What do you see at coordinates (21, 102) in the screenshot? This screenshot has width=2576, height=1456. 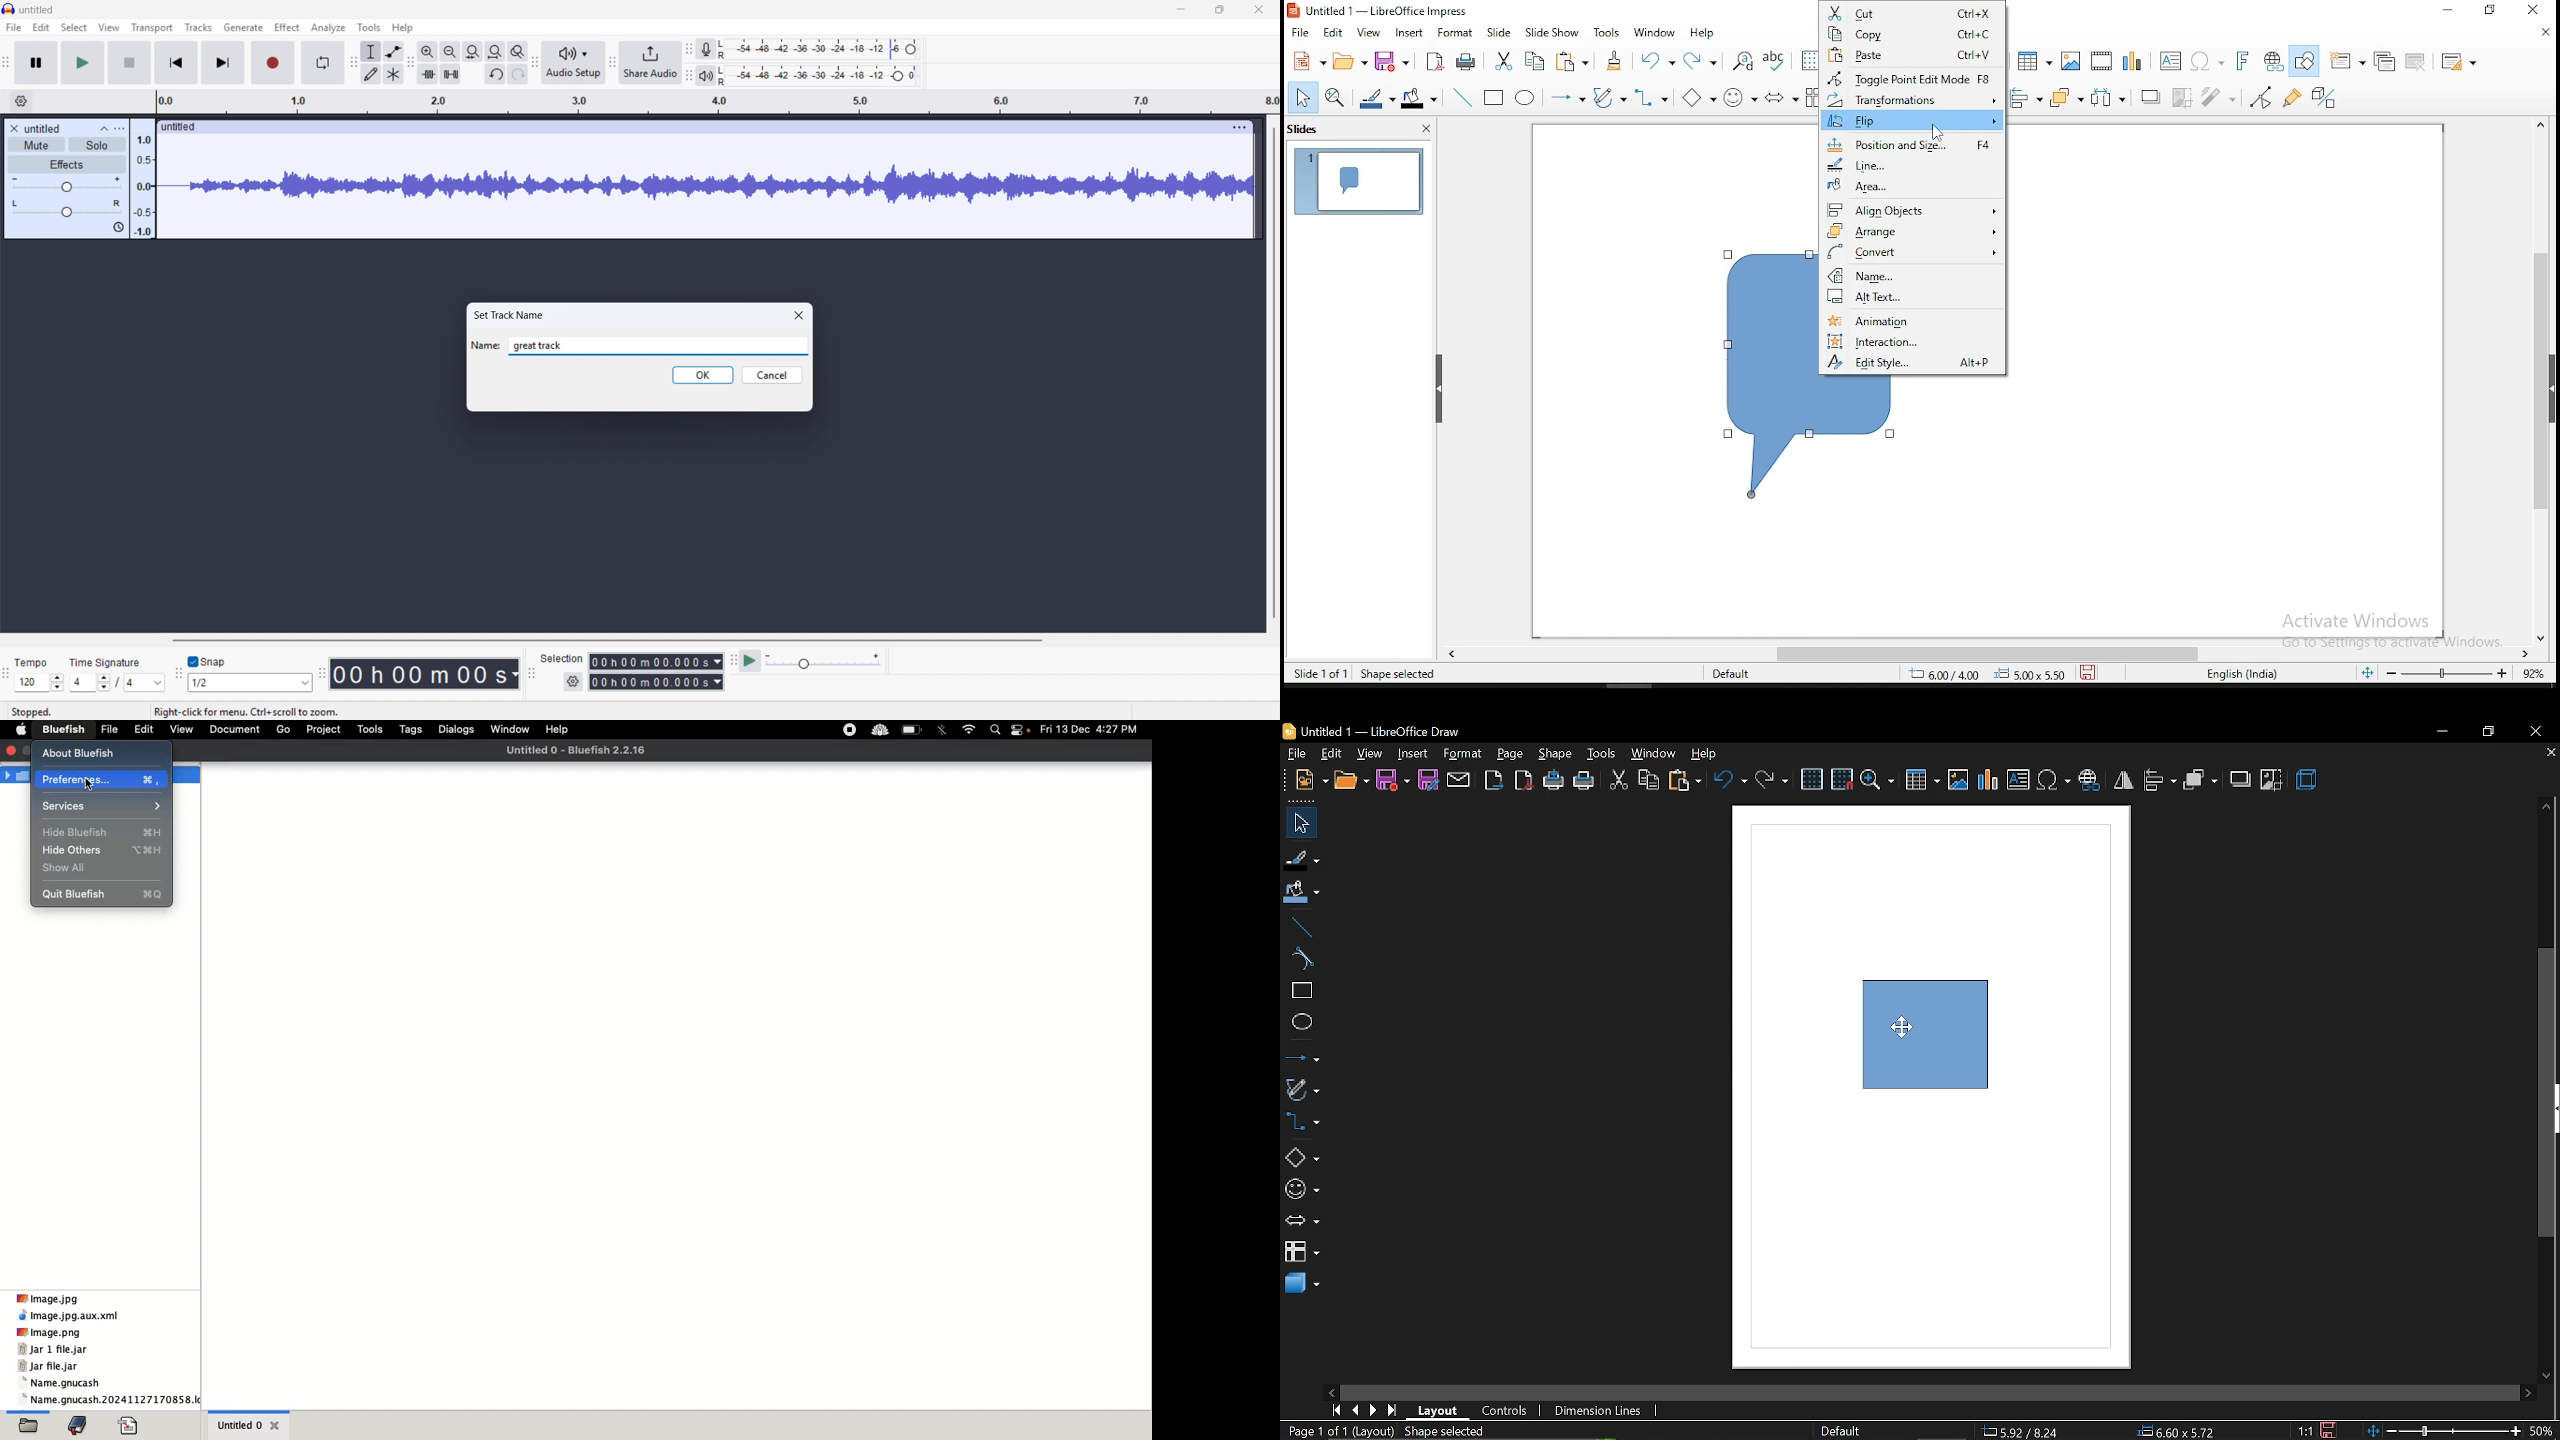 I see `Timeline settings ` at bounding box center [21, 102].